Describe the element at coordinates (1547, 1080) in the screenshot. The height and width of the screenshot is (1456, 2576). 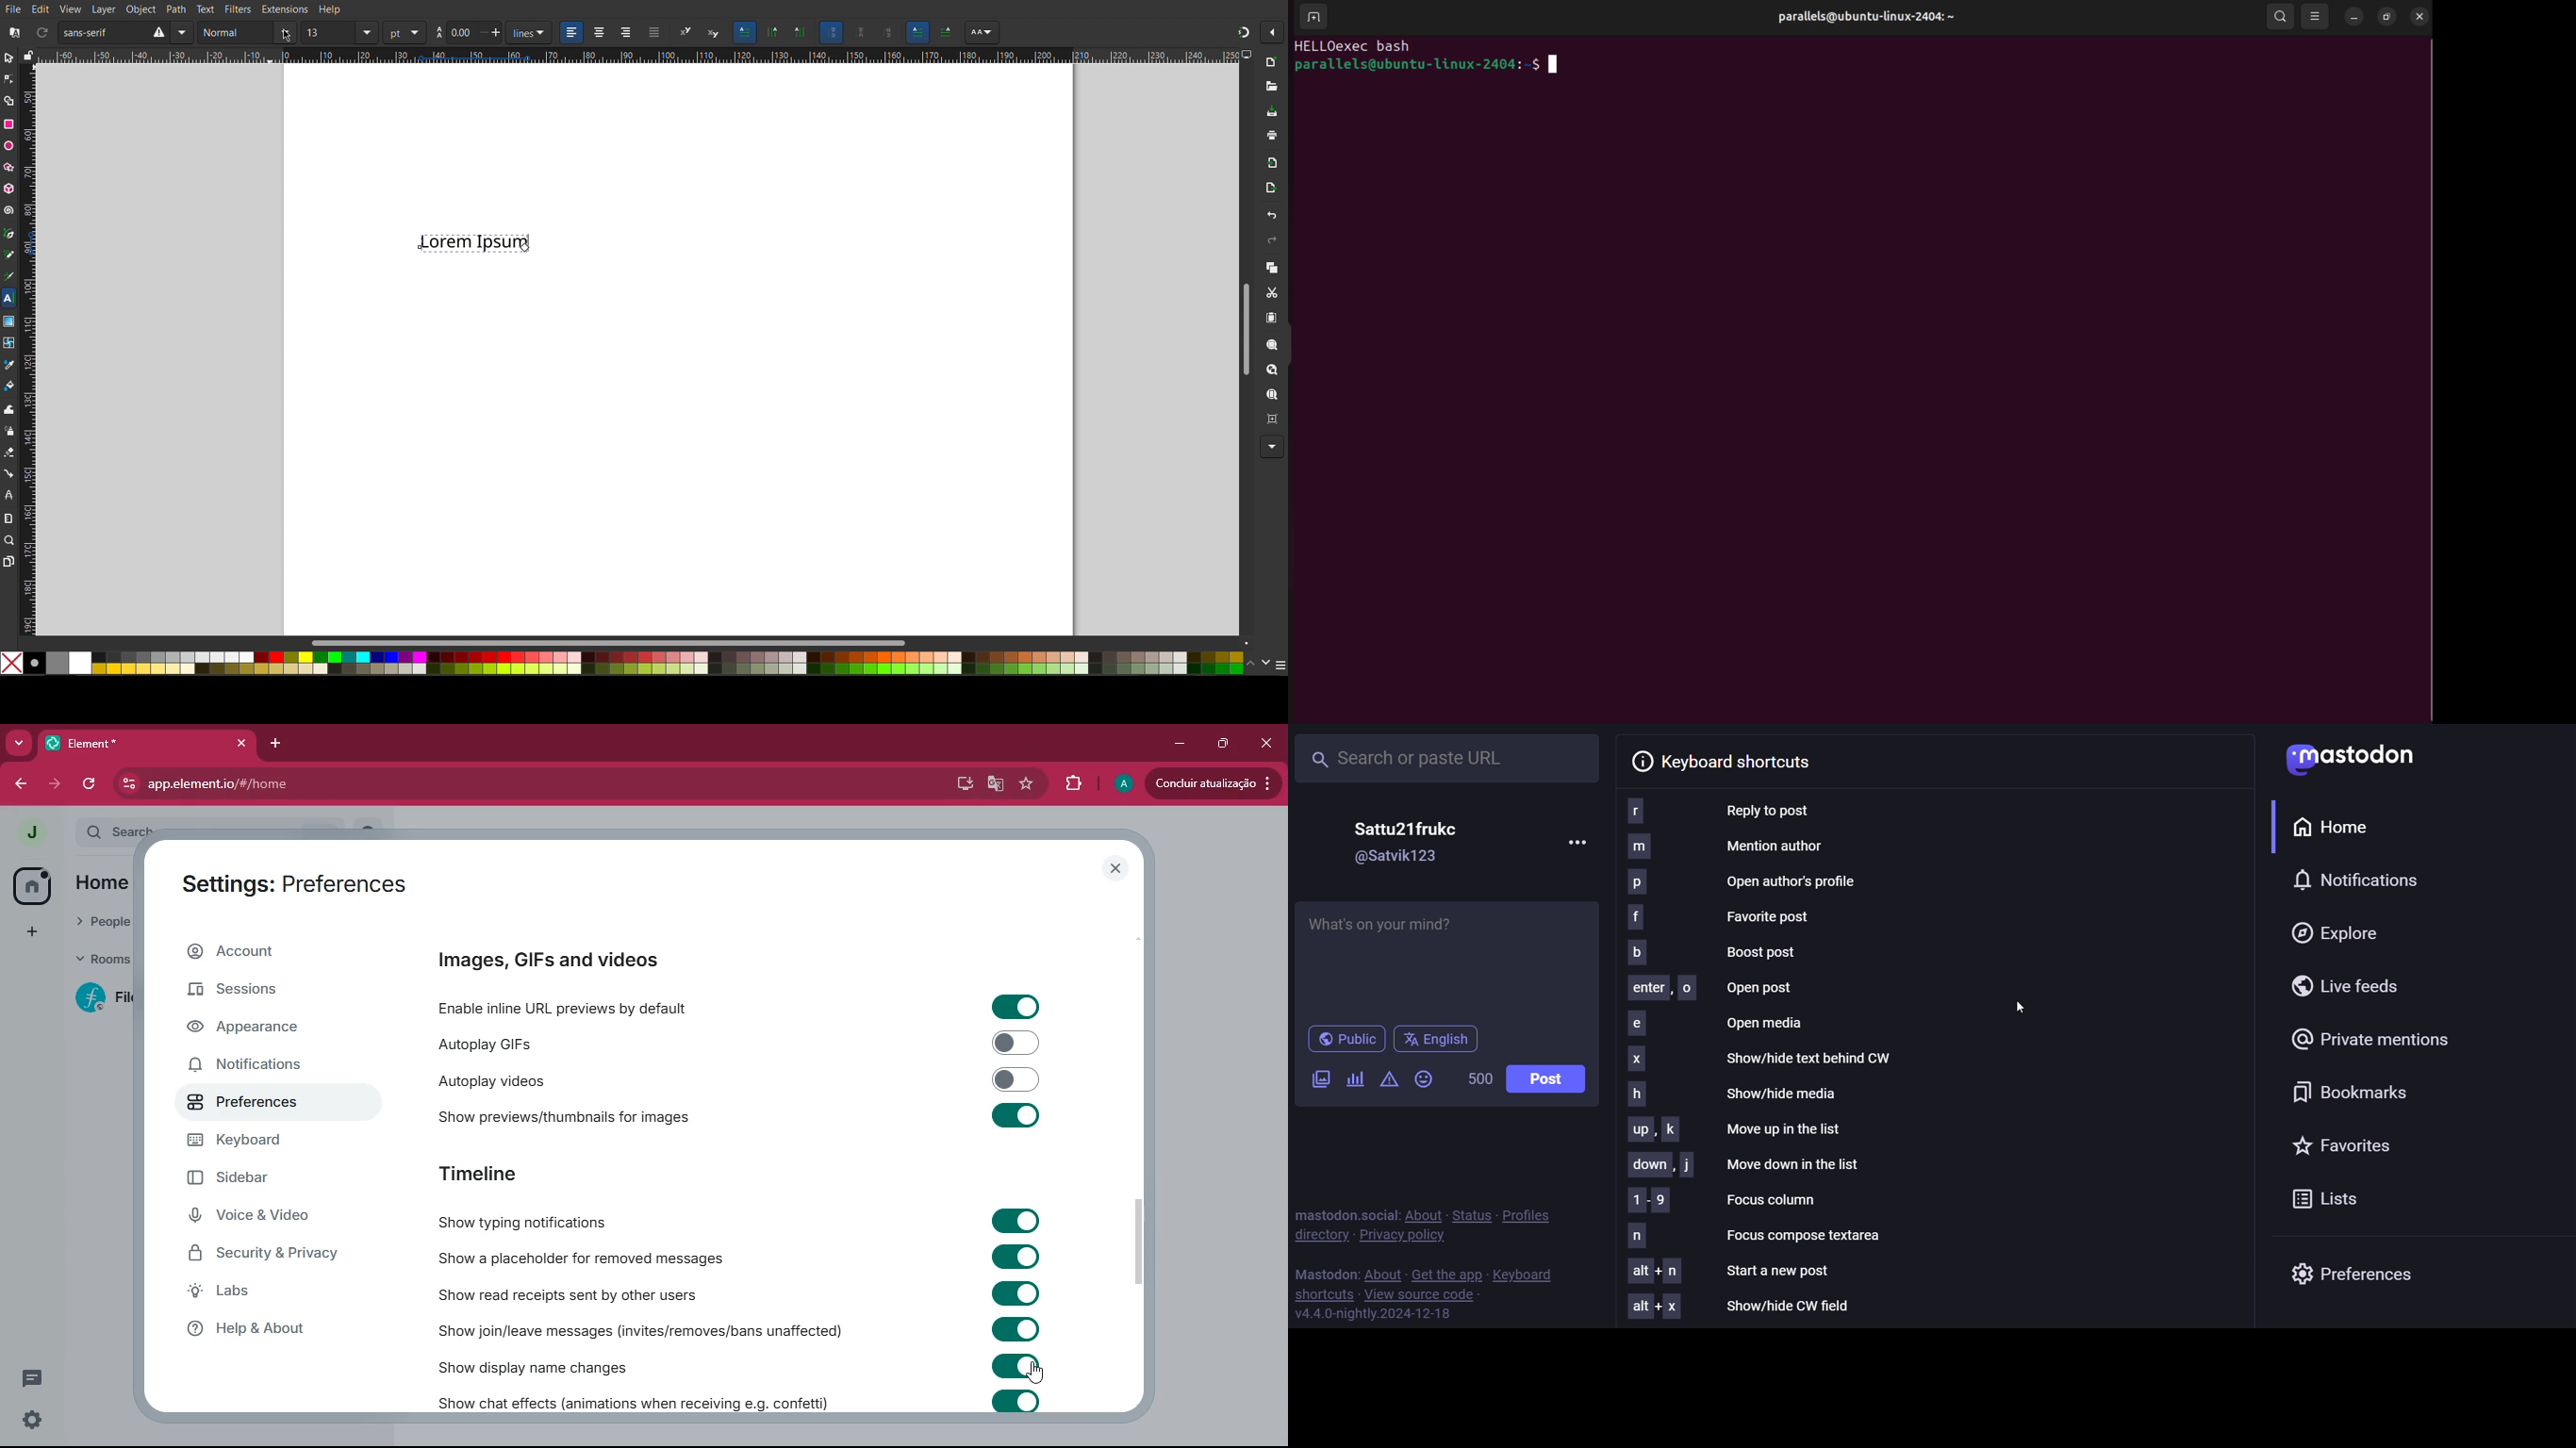
I see `post` at that location.